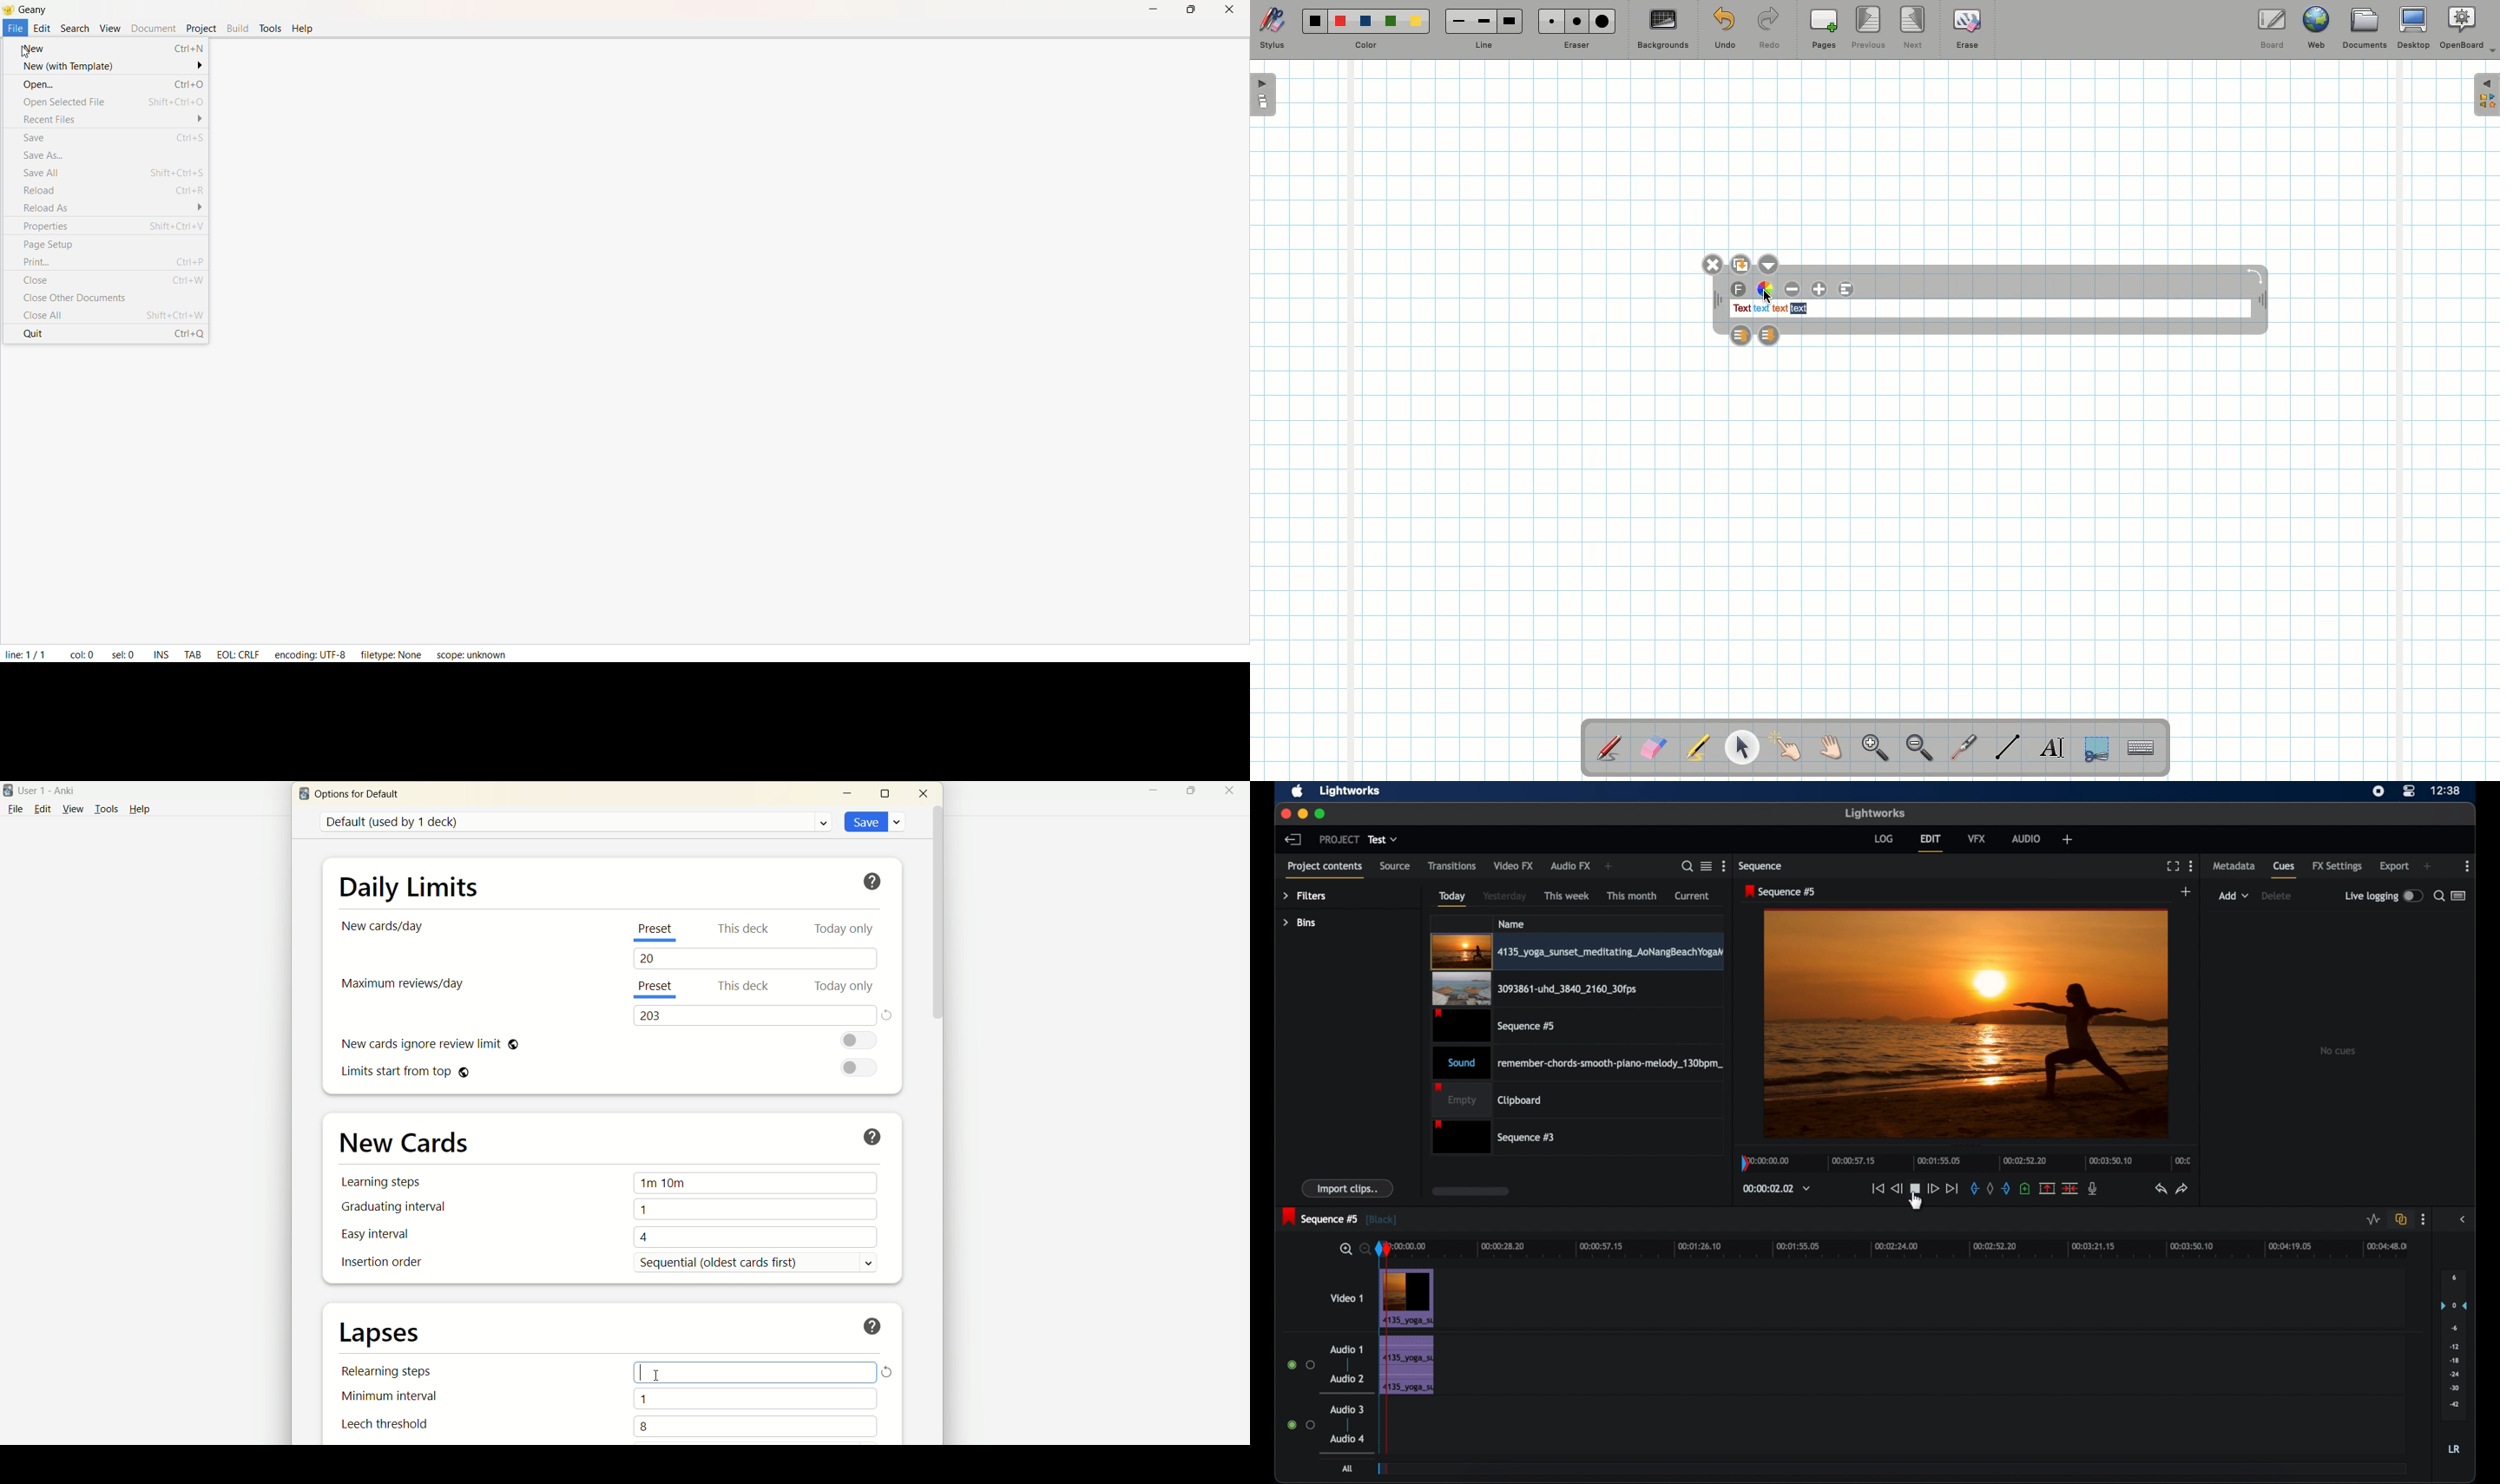  What do you see at coordinates (1976, 838) in the screenshot?
I see `vfx` at bounding box center [1976, 838].